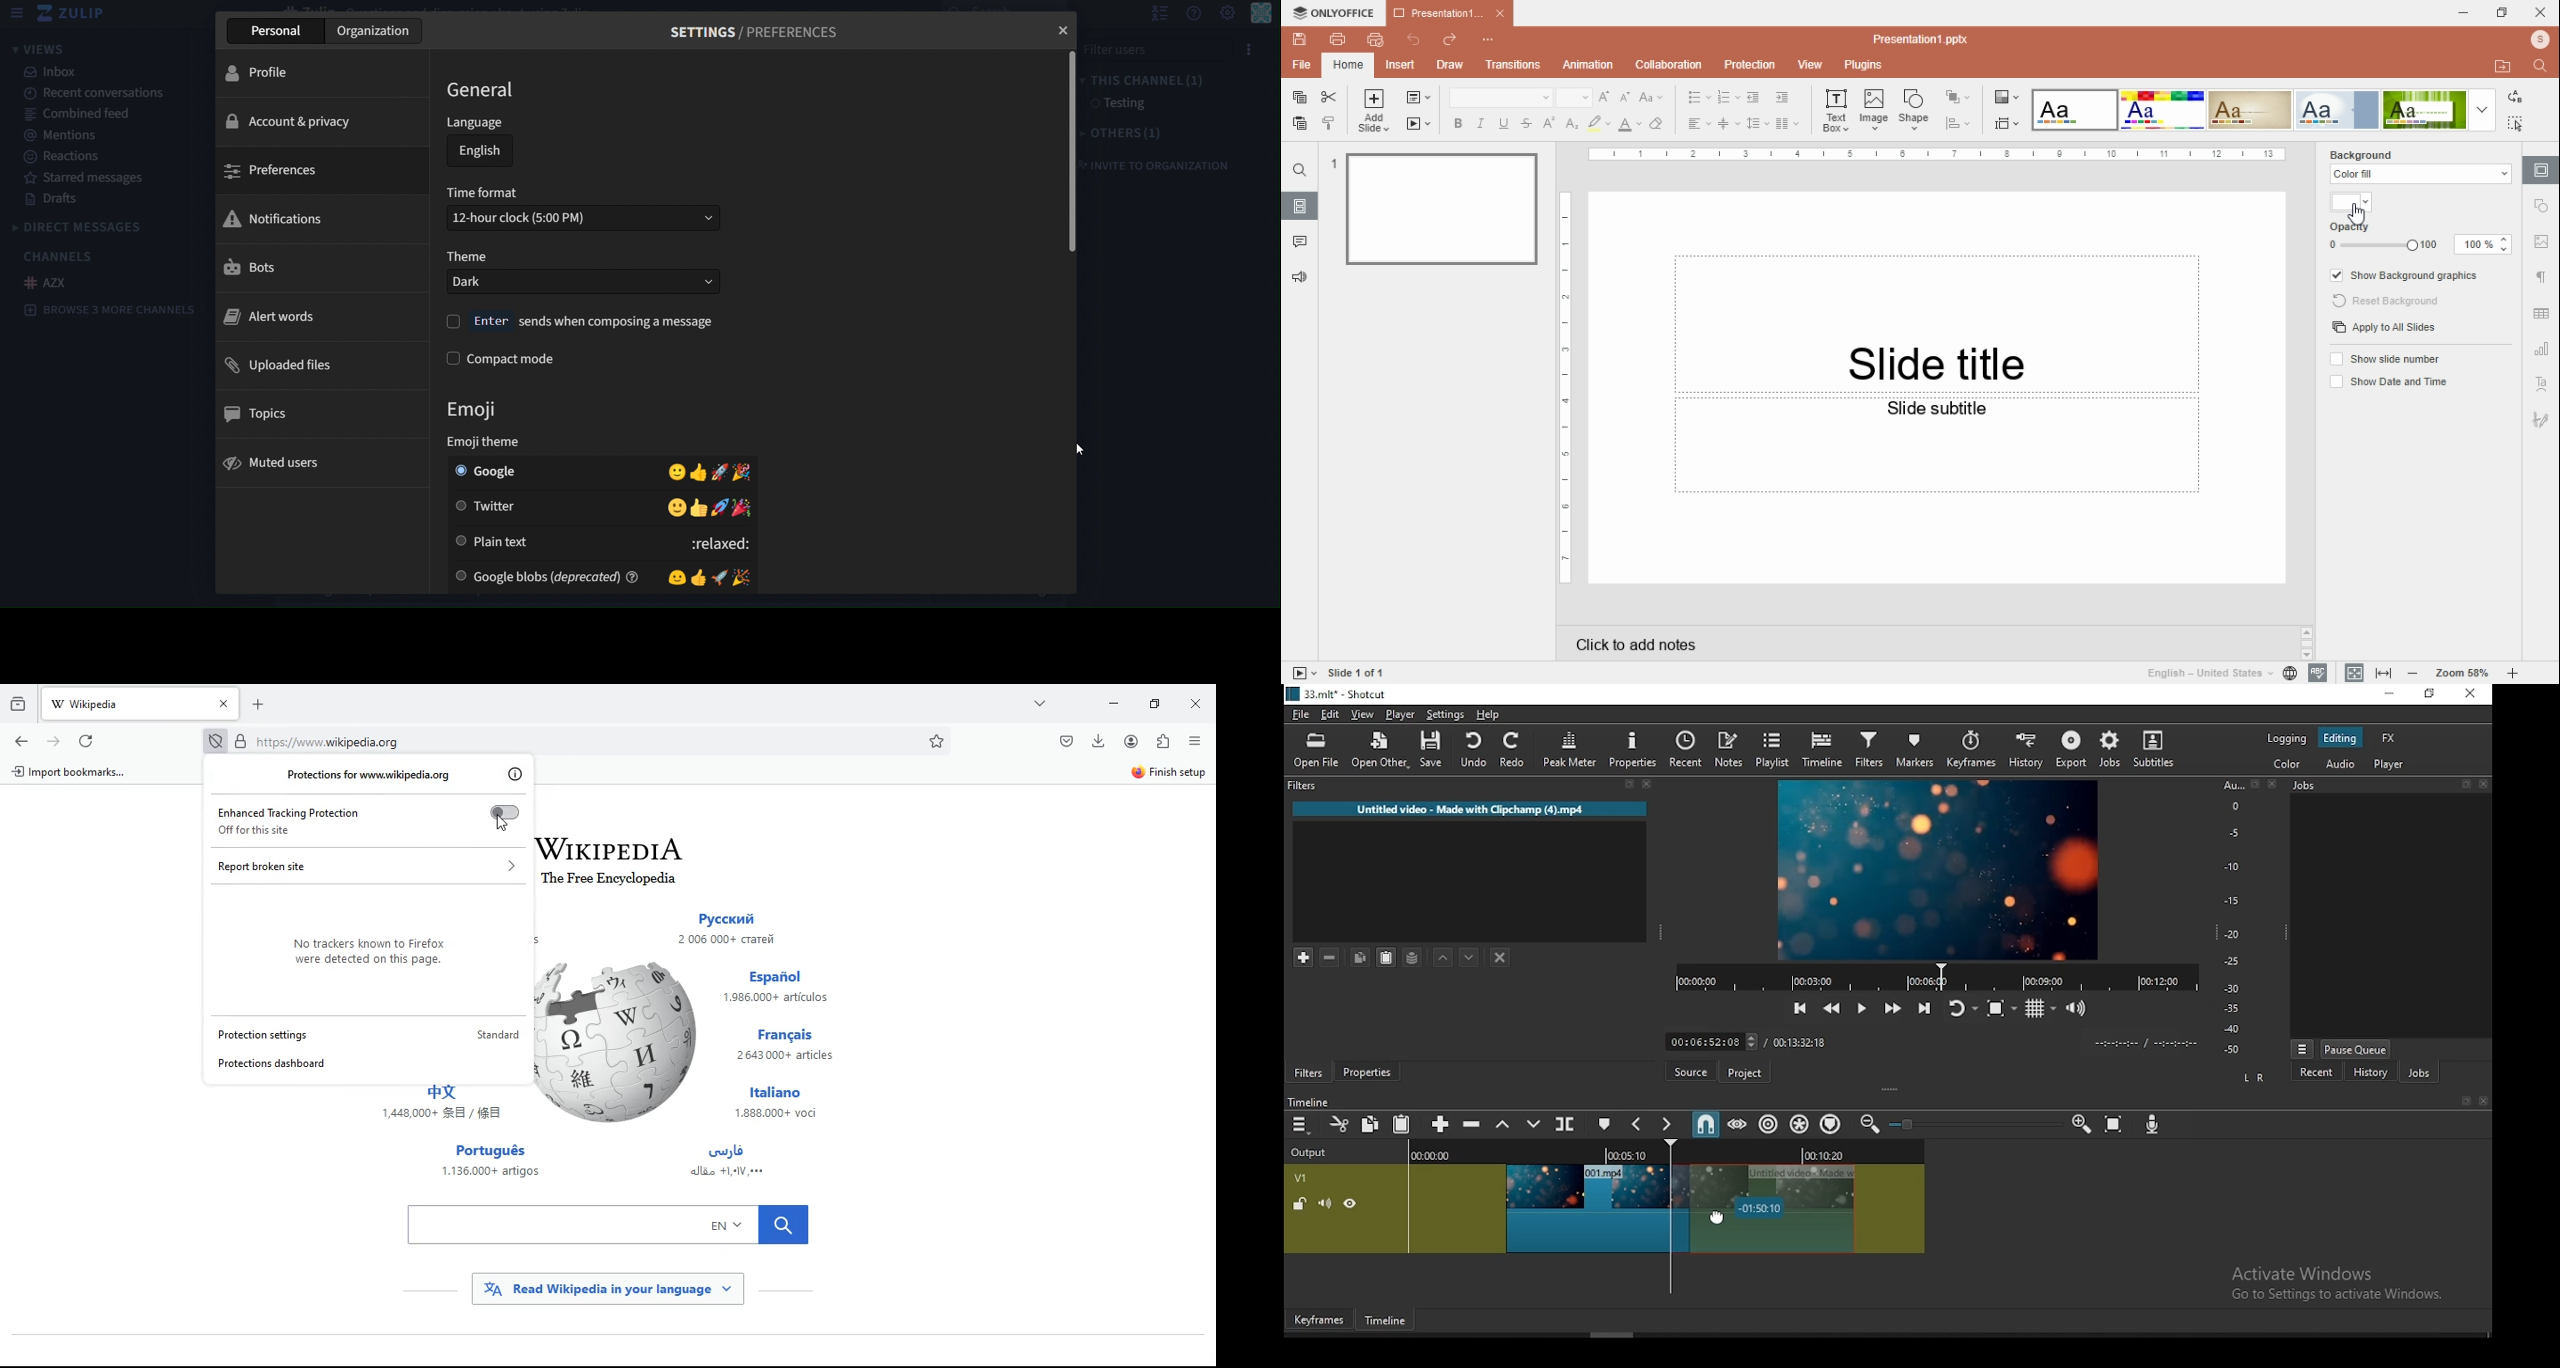 This screenshot has width=2576, height=1372. What do you see at coordinates (1346, 66) in the screenshot?
I see `home` at bounding box center [1346, 66].